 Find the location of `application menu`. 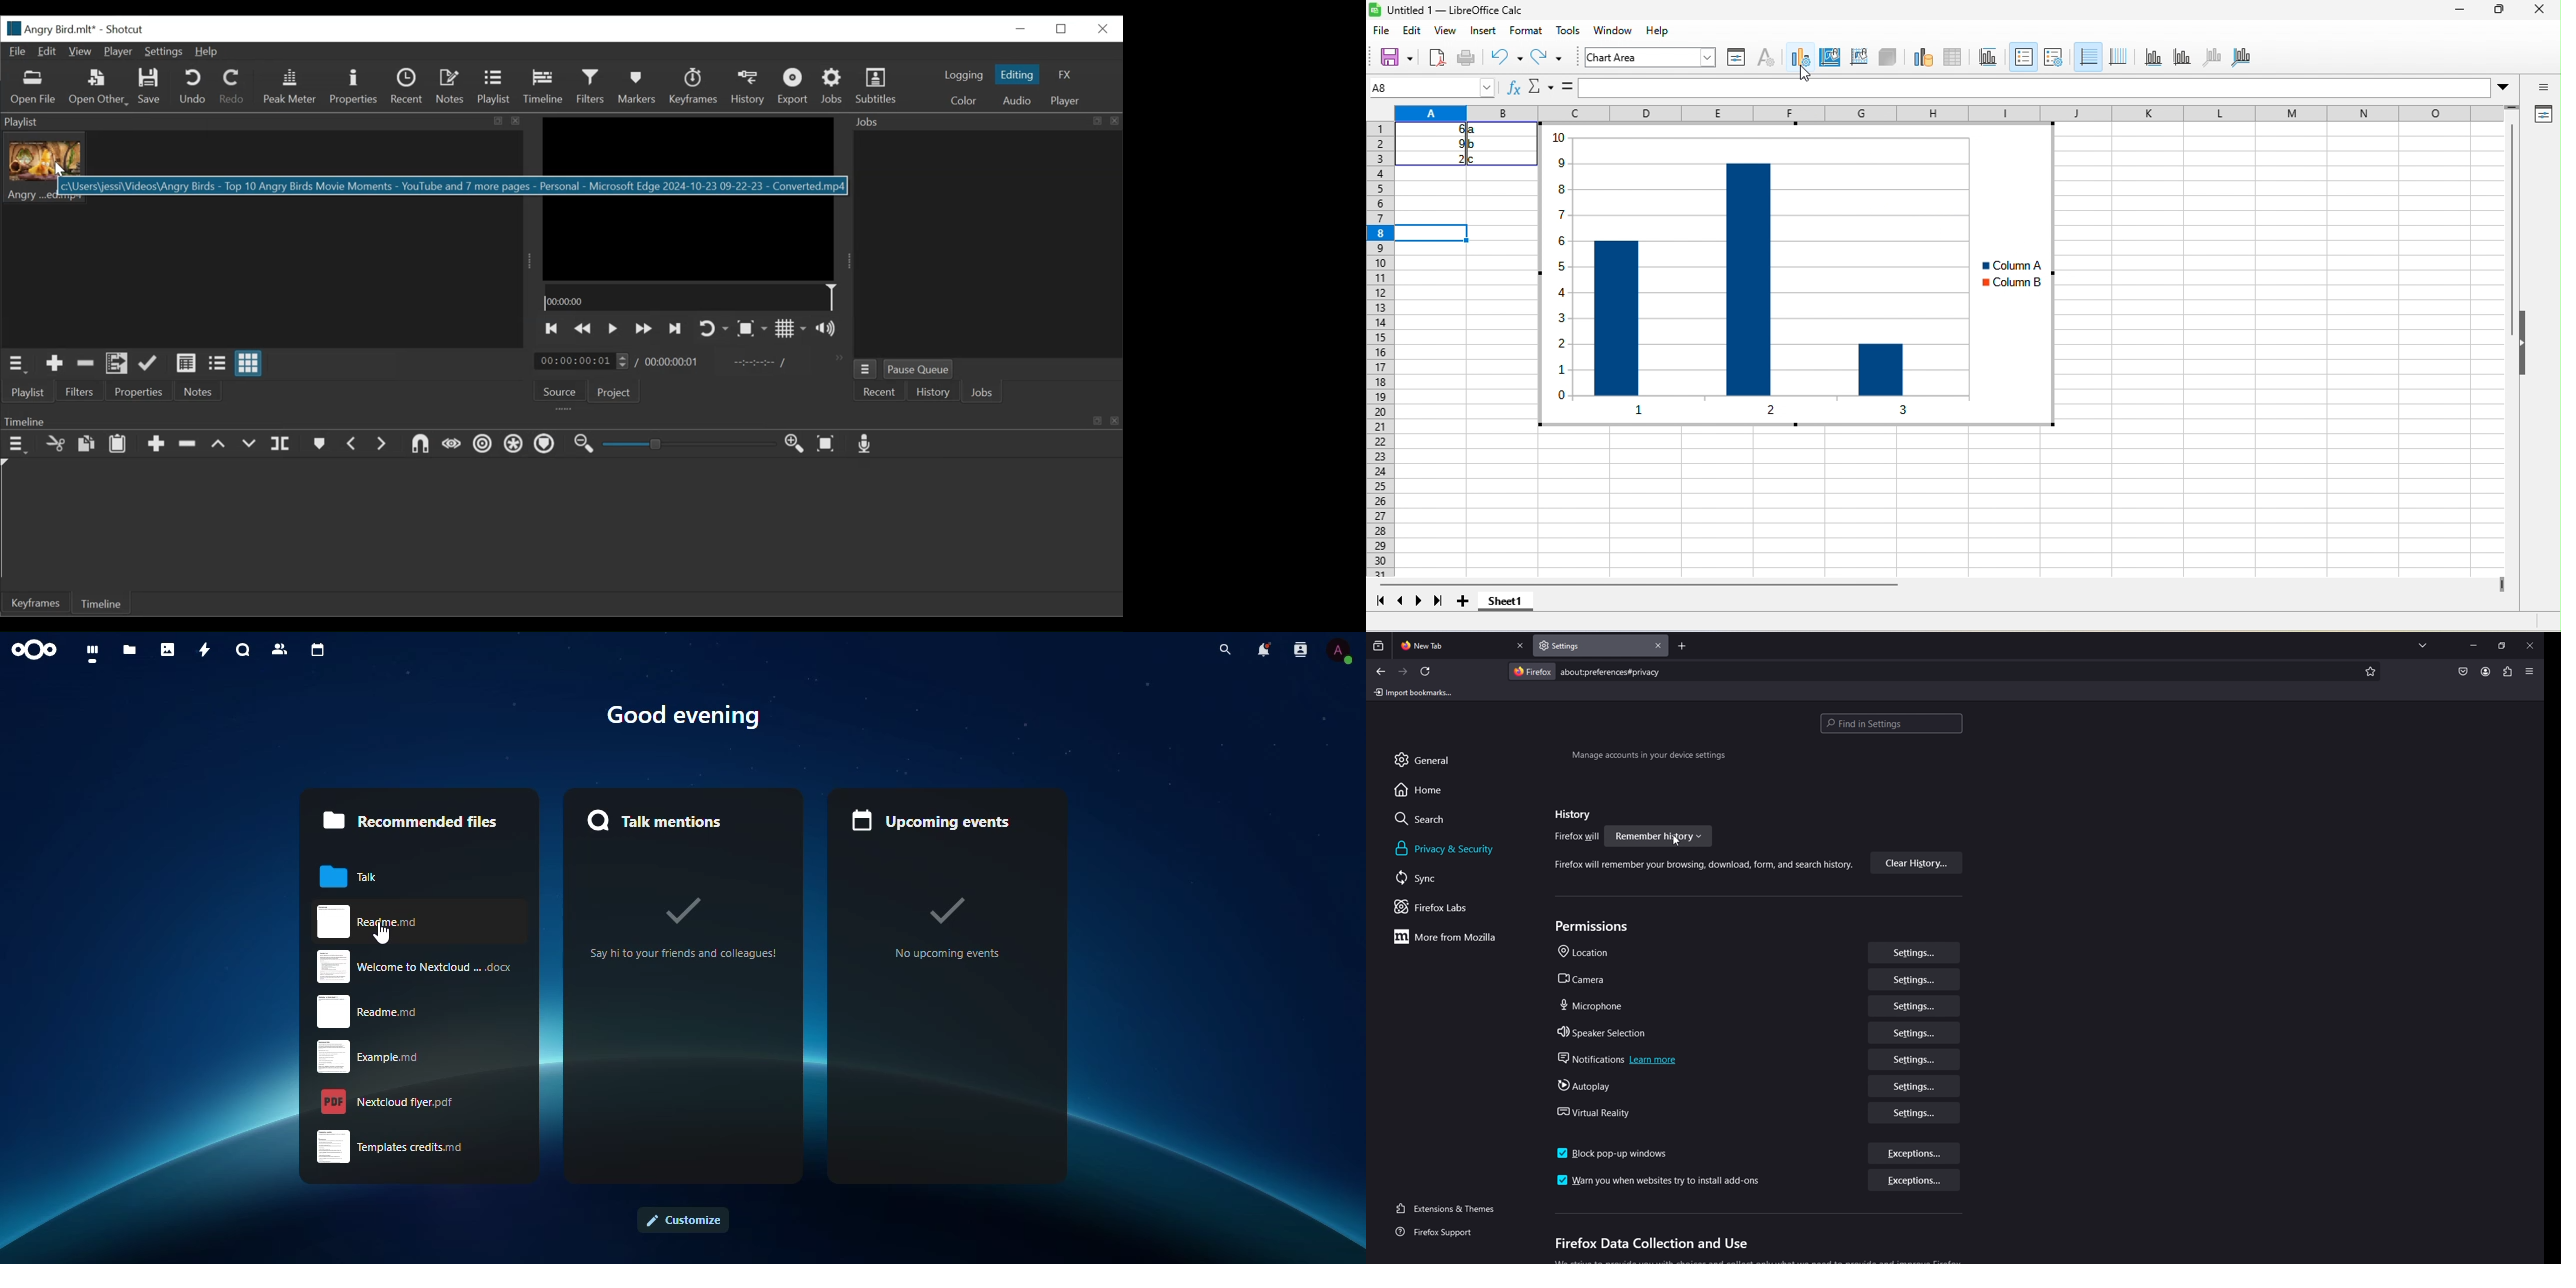

application menu is located at coordinates (2529, 671).